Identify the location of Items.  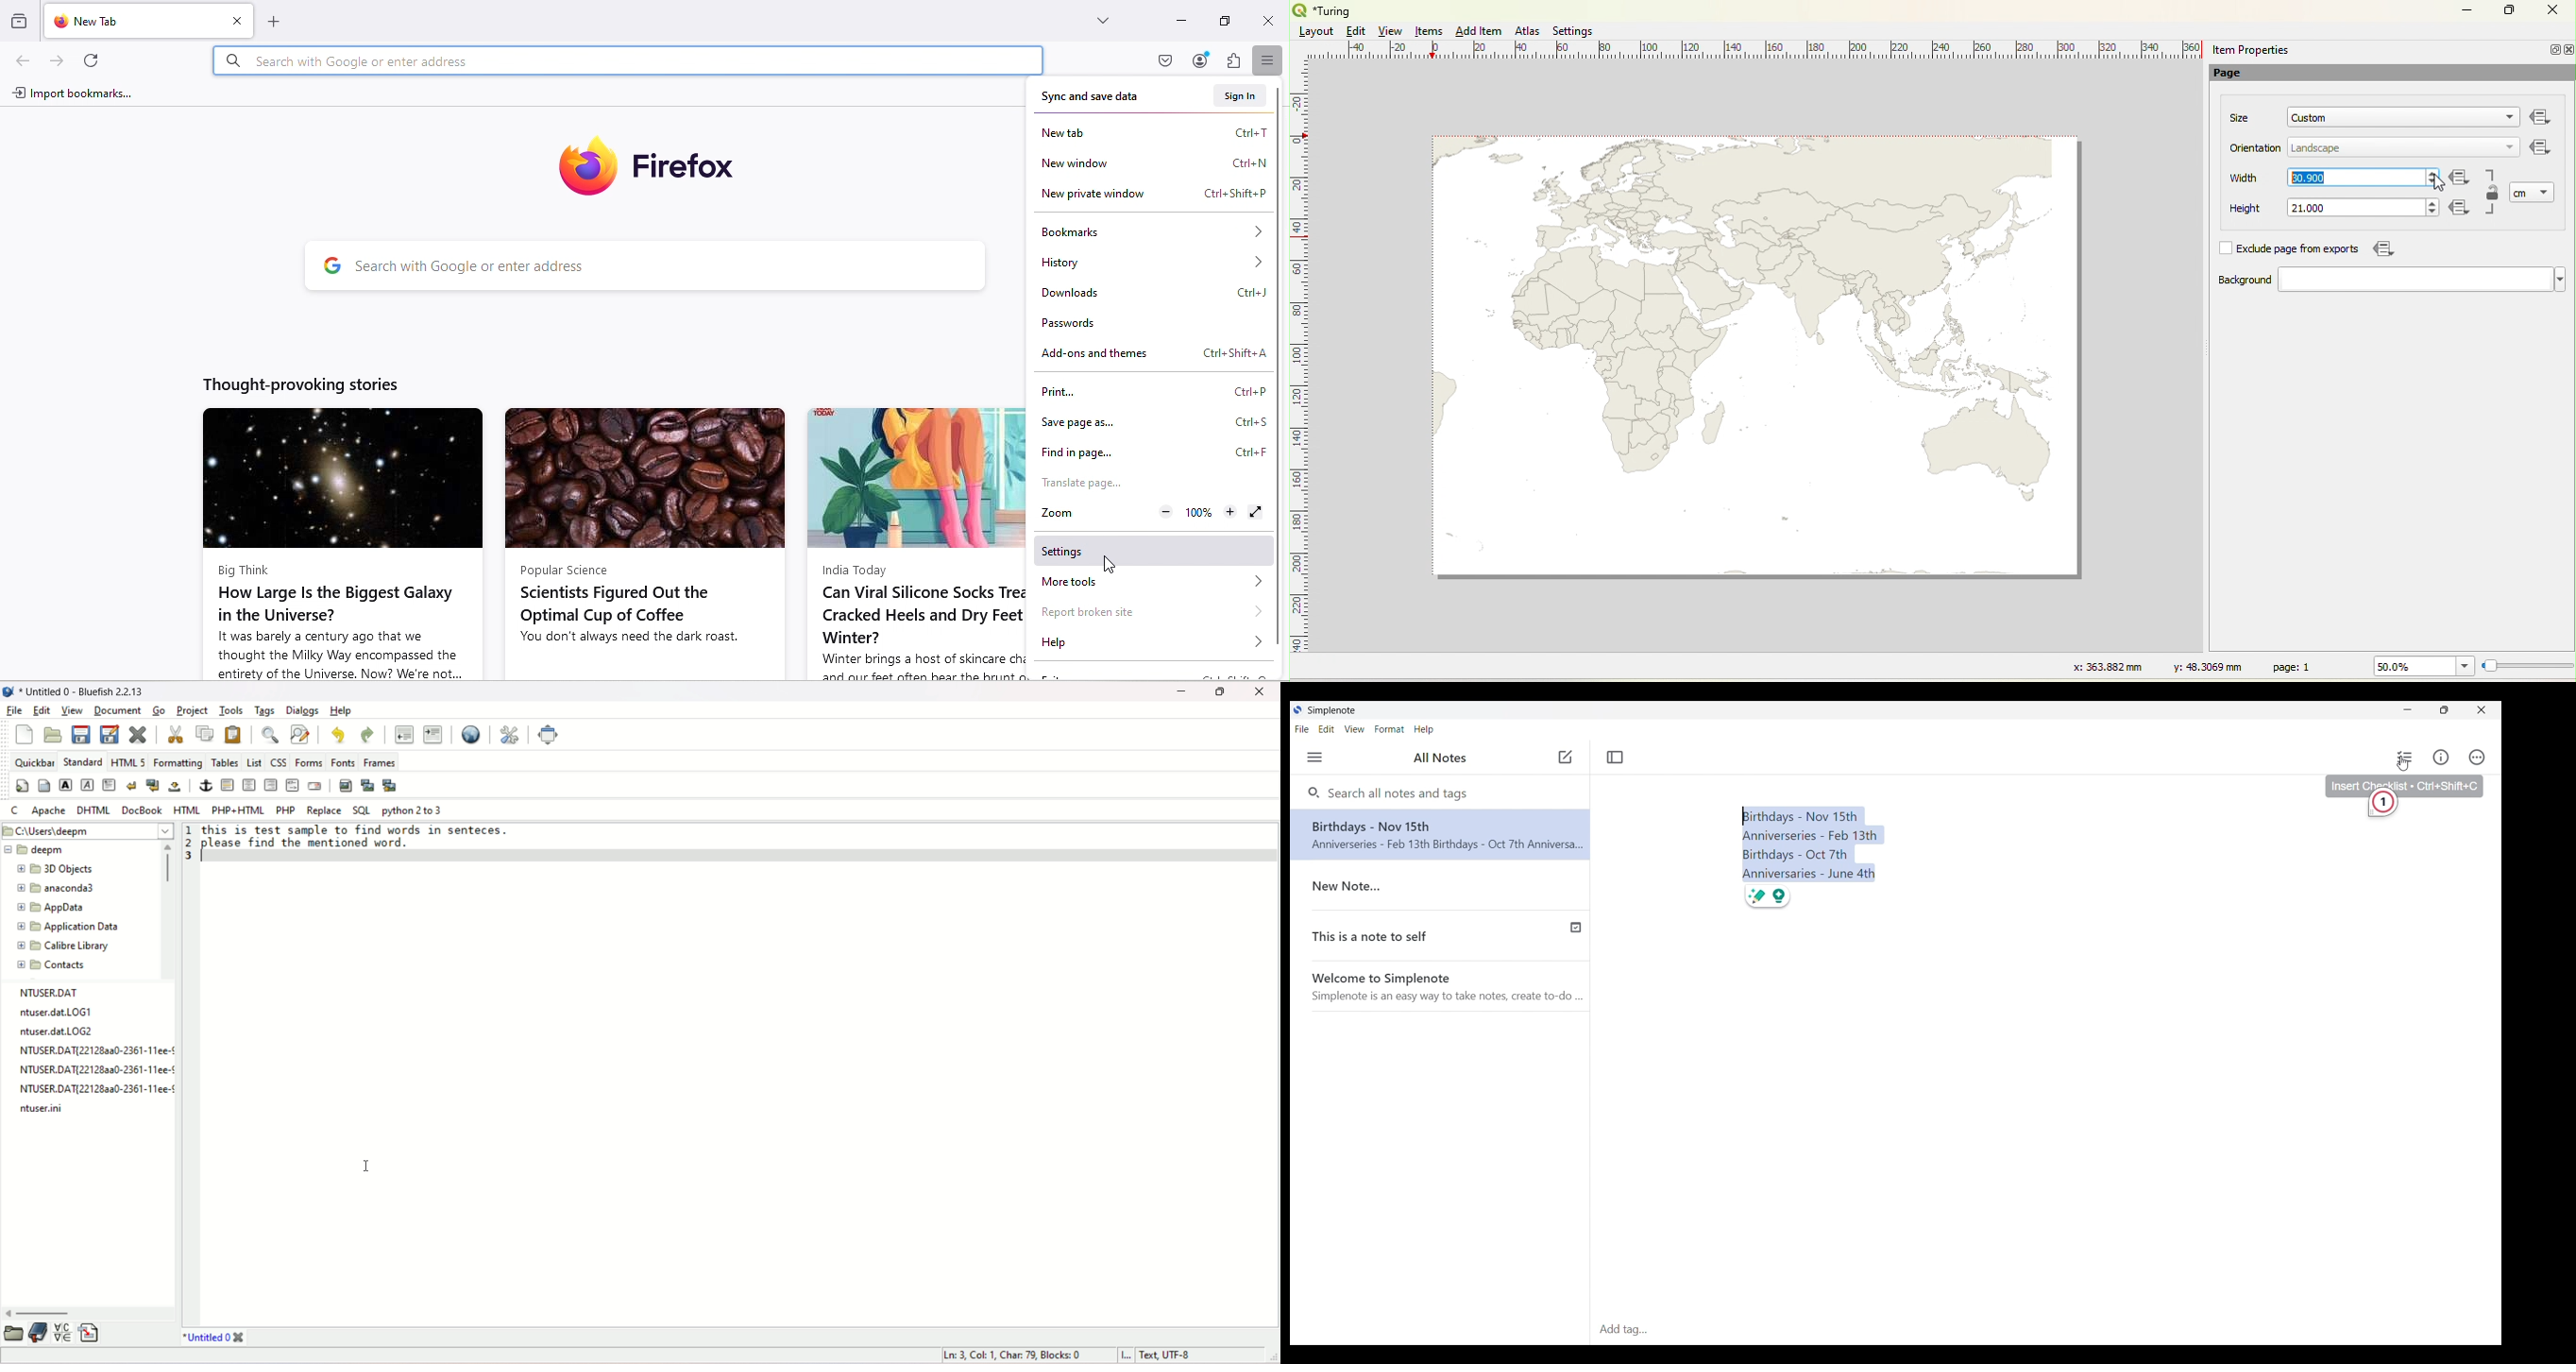
(1430, 32).